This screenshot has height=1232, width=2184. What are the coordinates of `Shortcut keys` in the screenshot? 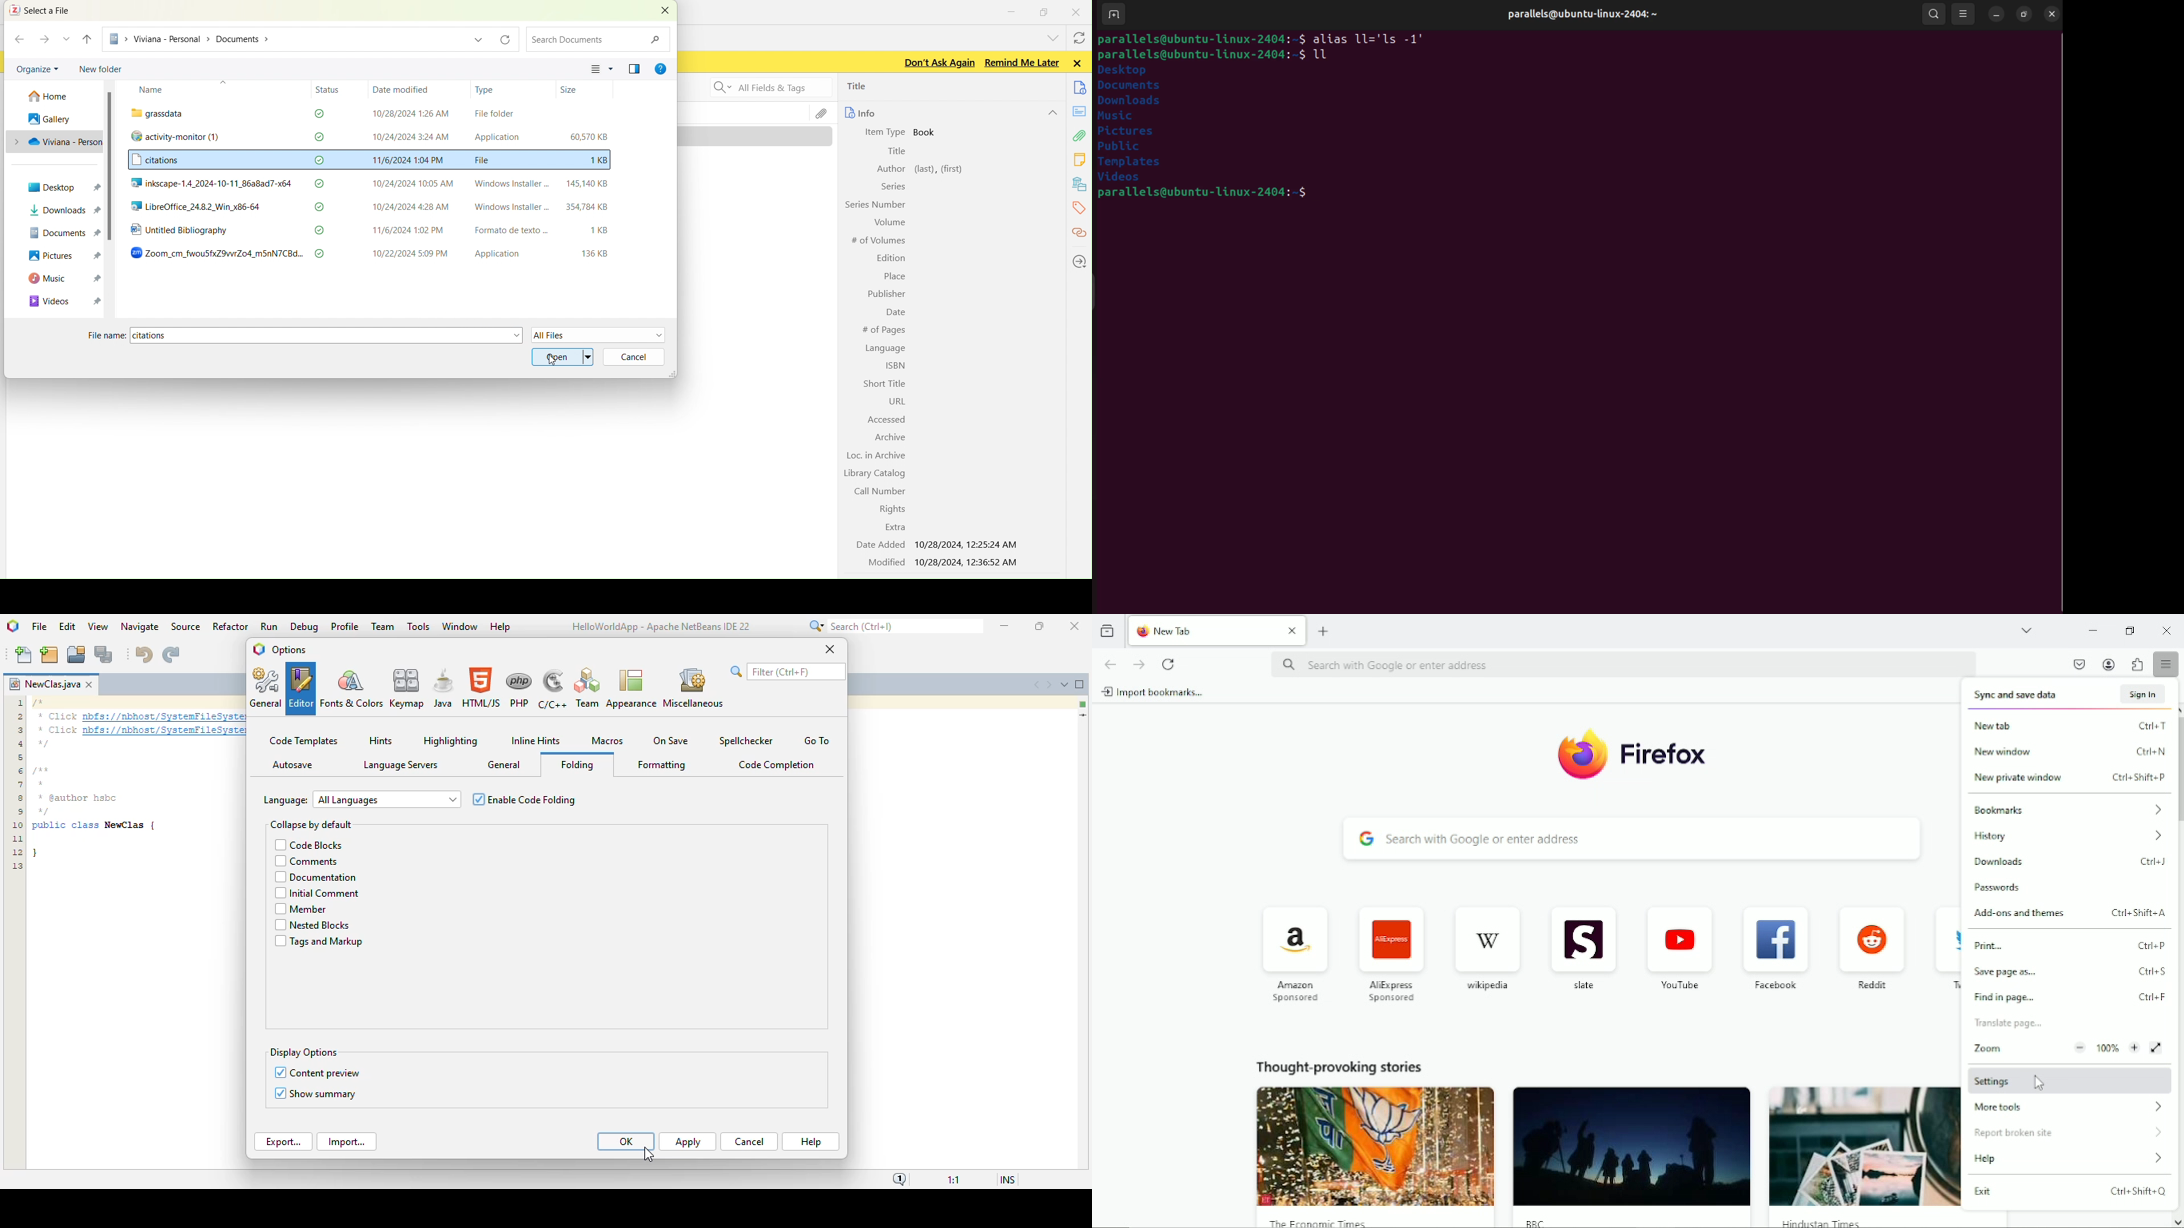 It's located at (2154, 971).